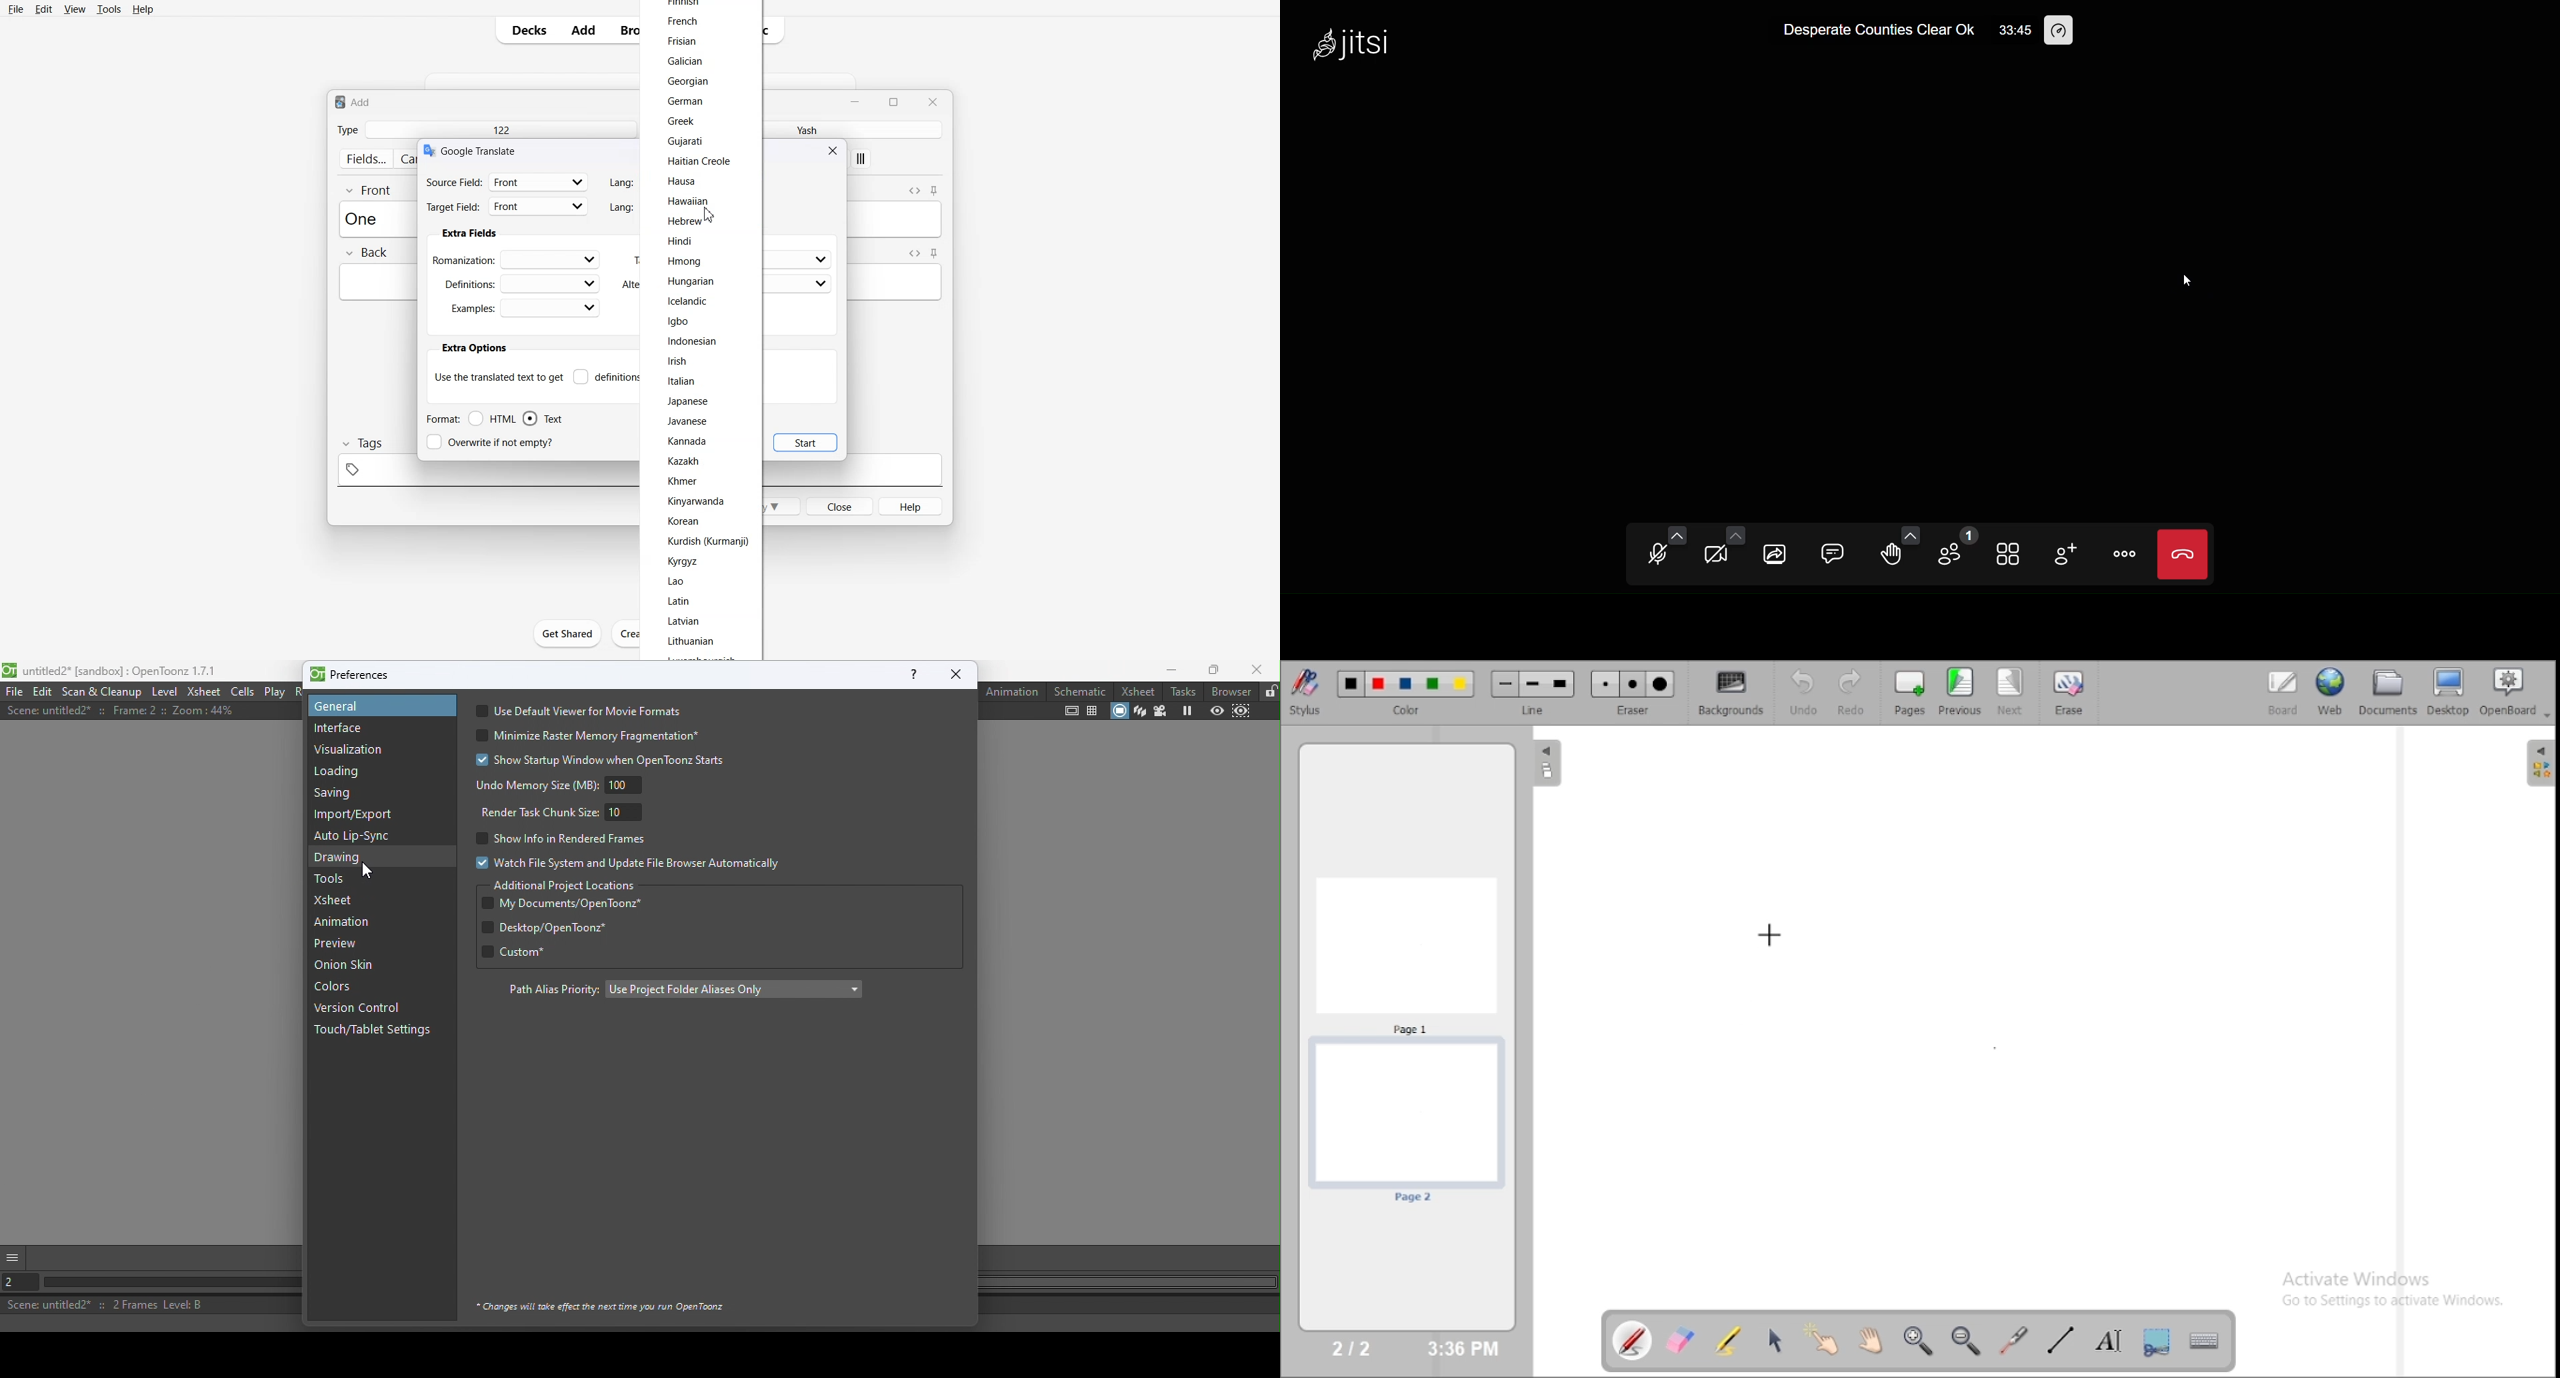 The height and width of the screenshot is (1400, 2576). What do you see at coordinates (366, 253) in the screenshot?
I see `Back` at bounding box center [366, 253].